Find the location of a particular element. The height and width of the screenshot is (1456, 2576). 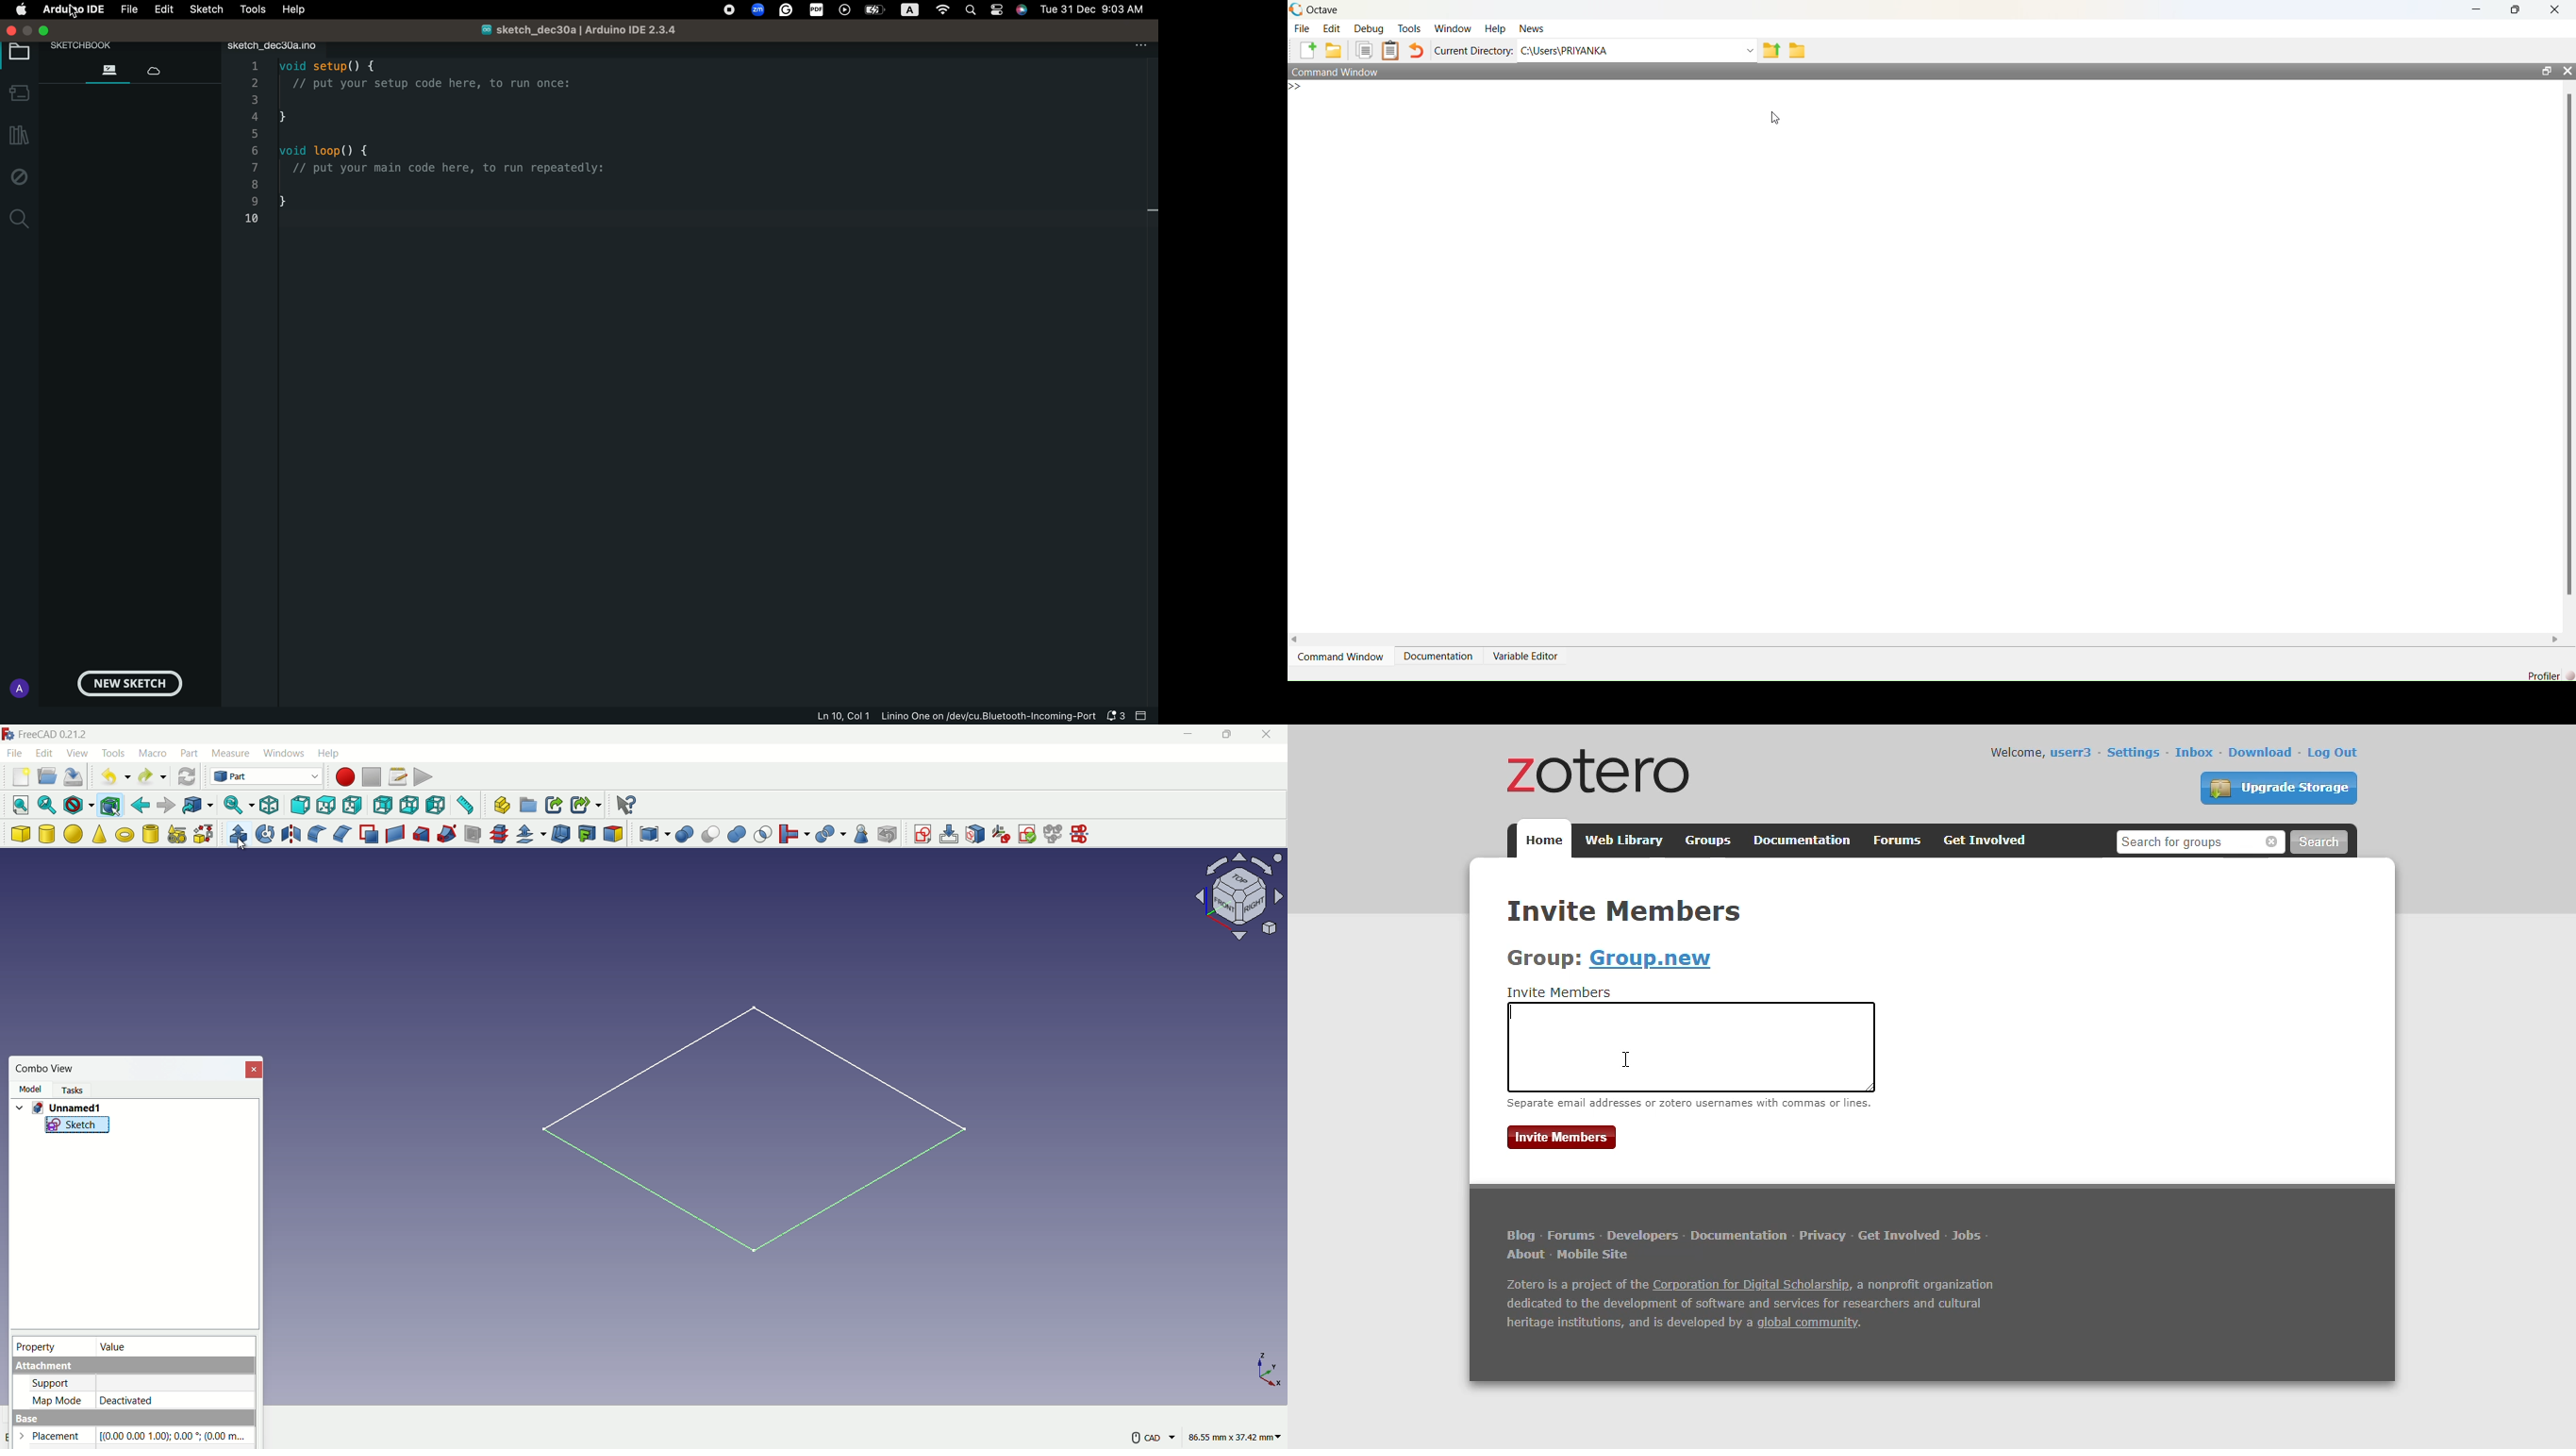

mobile site is located at coordinates (1595, 1255).